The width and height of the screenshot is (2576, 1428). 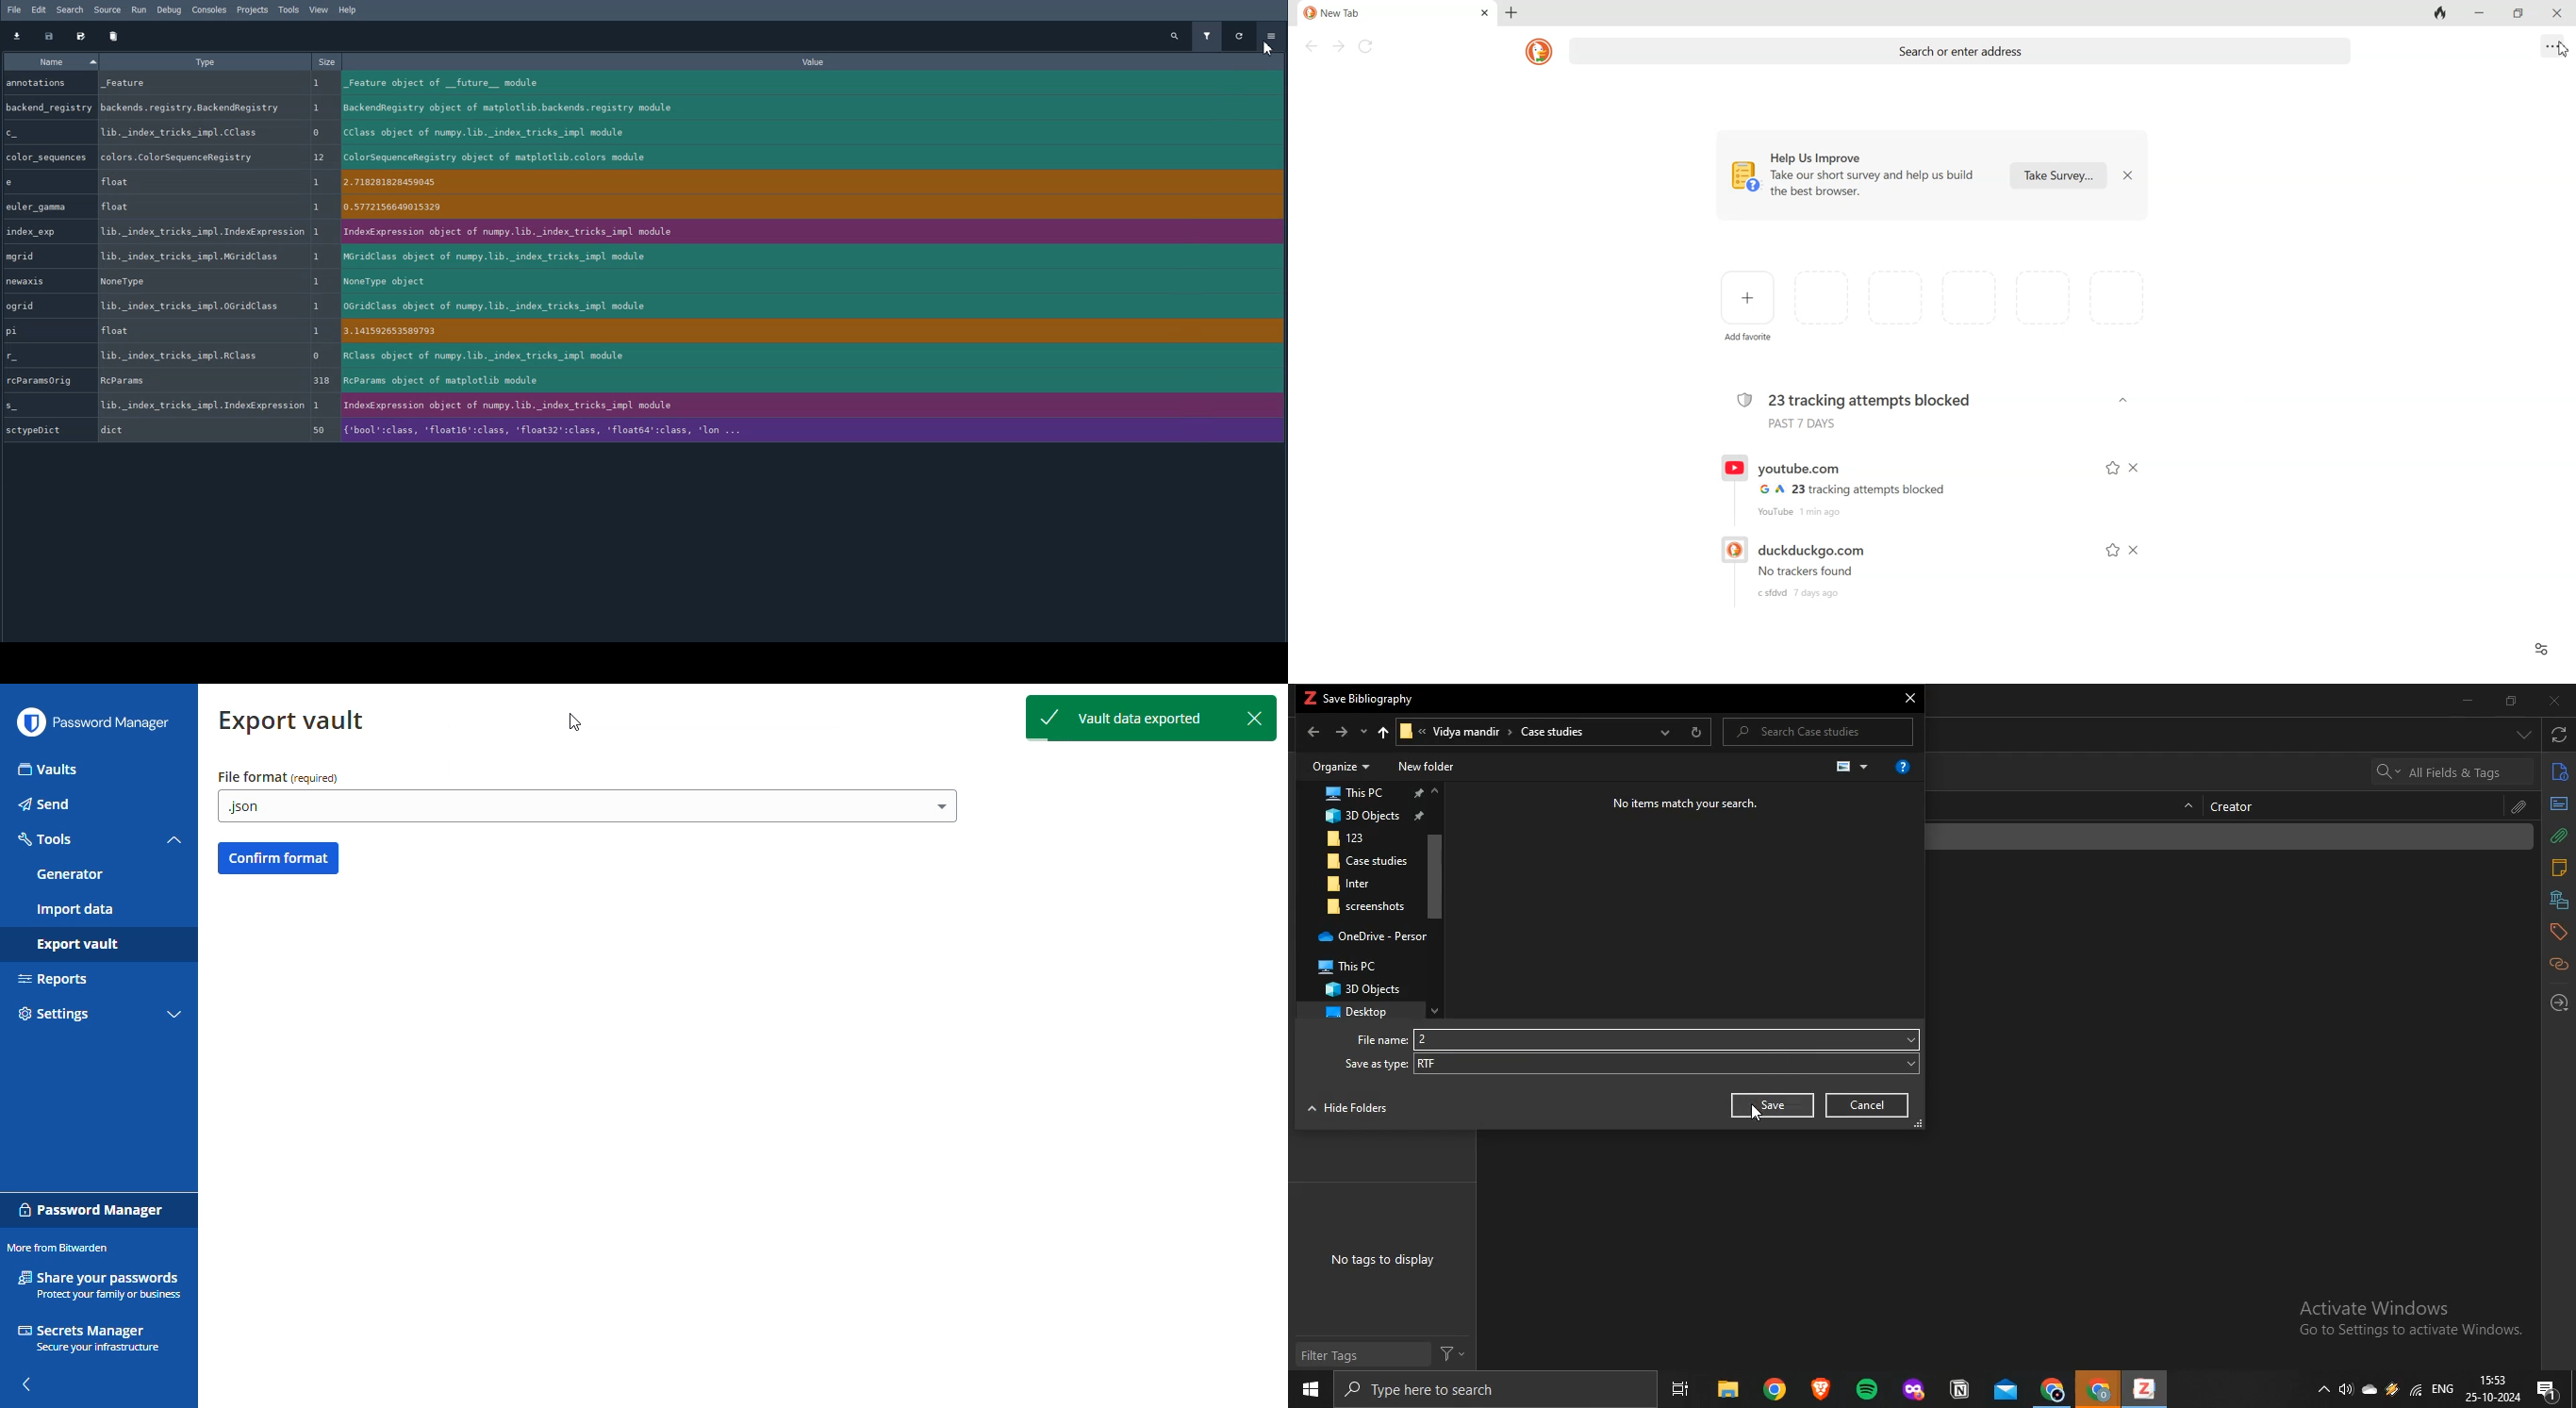 What do you see at coordinates (810, 209) in the screenshot?
I see `10.5772156649015329` at bounding box center [810, 209].